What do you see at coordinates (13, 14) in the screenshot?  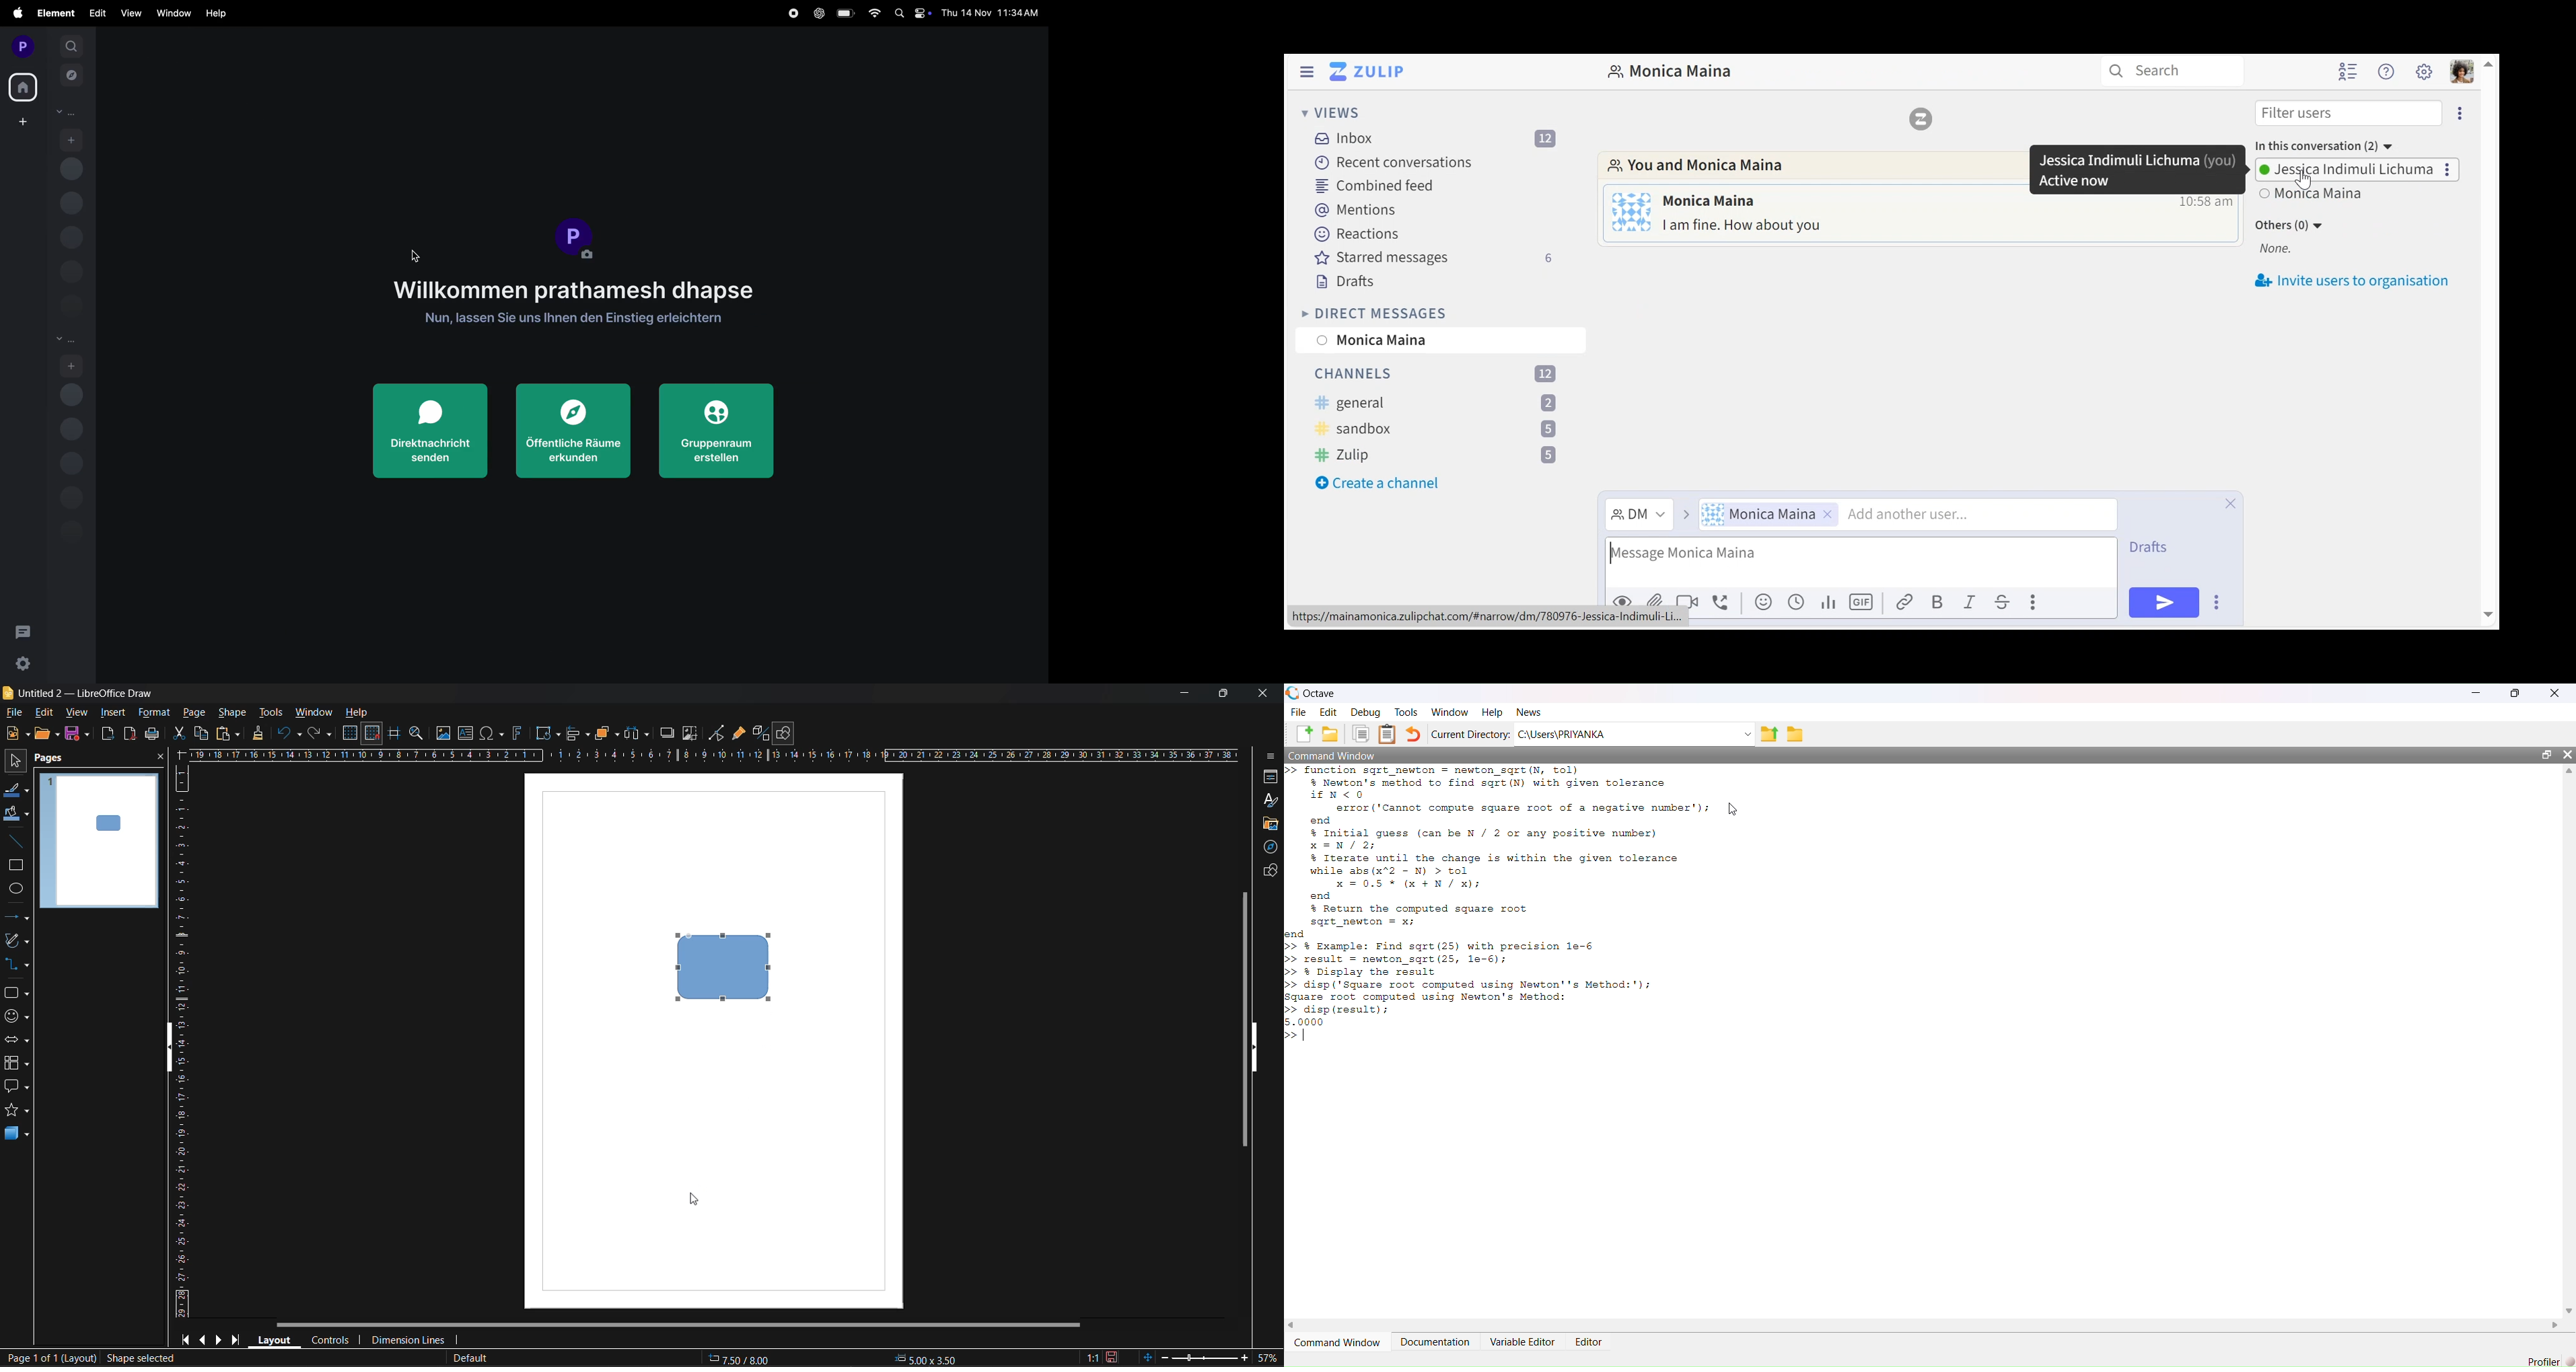 I see `apple menu` at bounding box center [13, 14].